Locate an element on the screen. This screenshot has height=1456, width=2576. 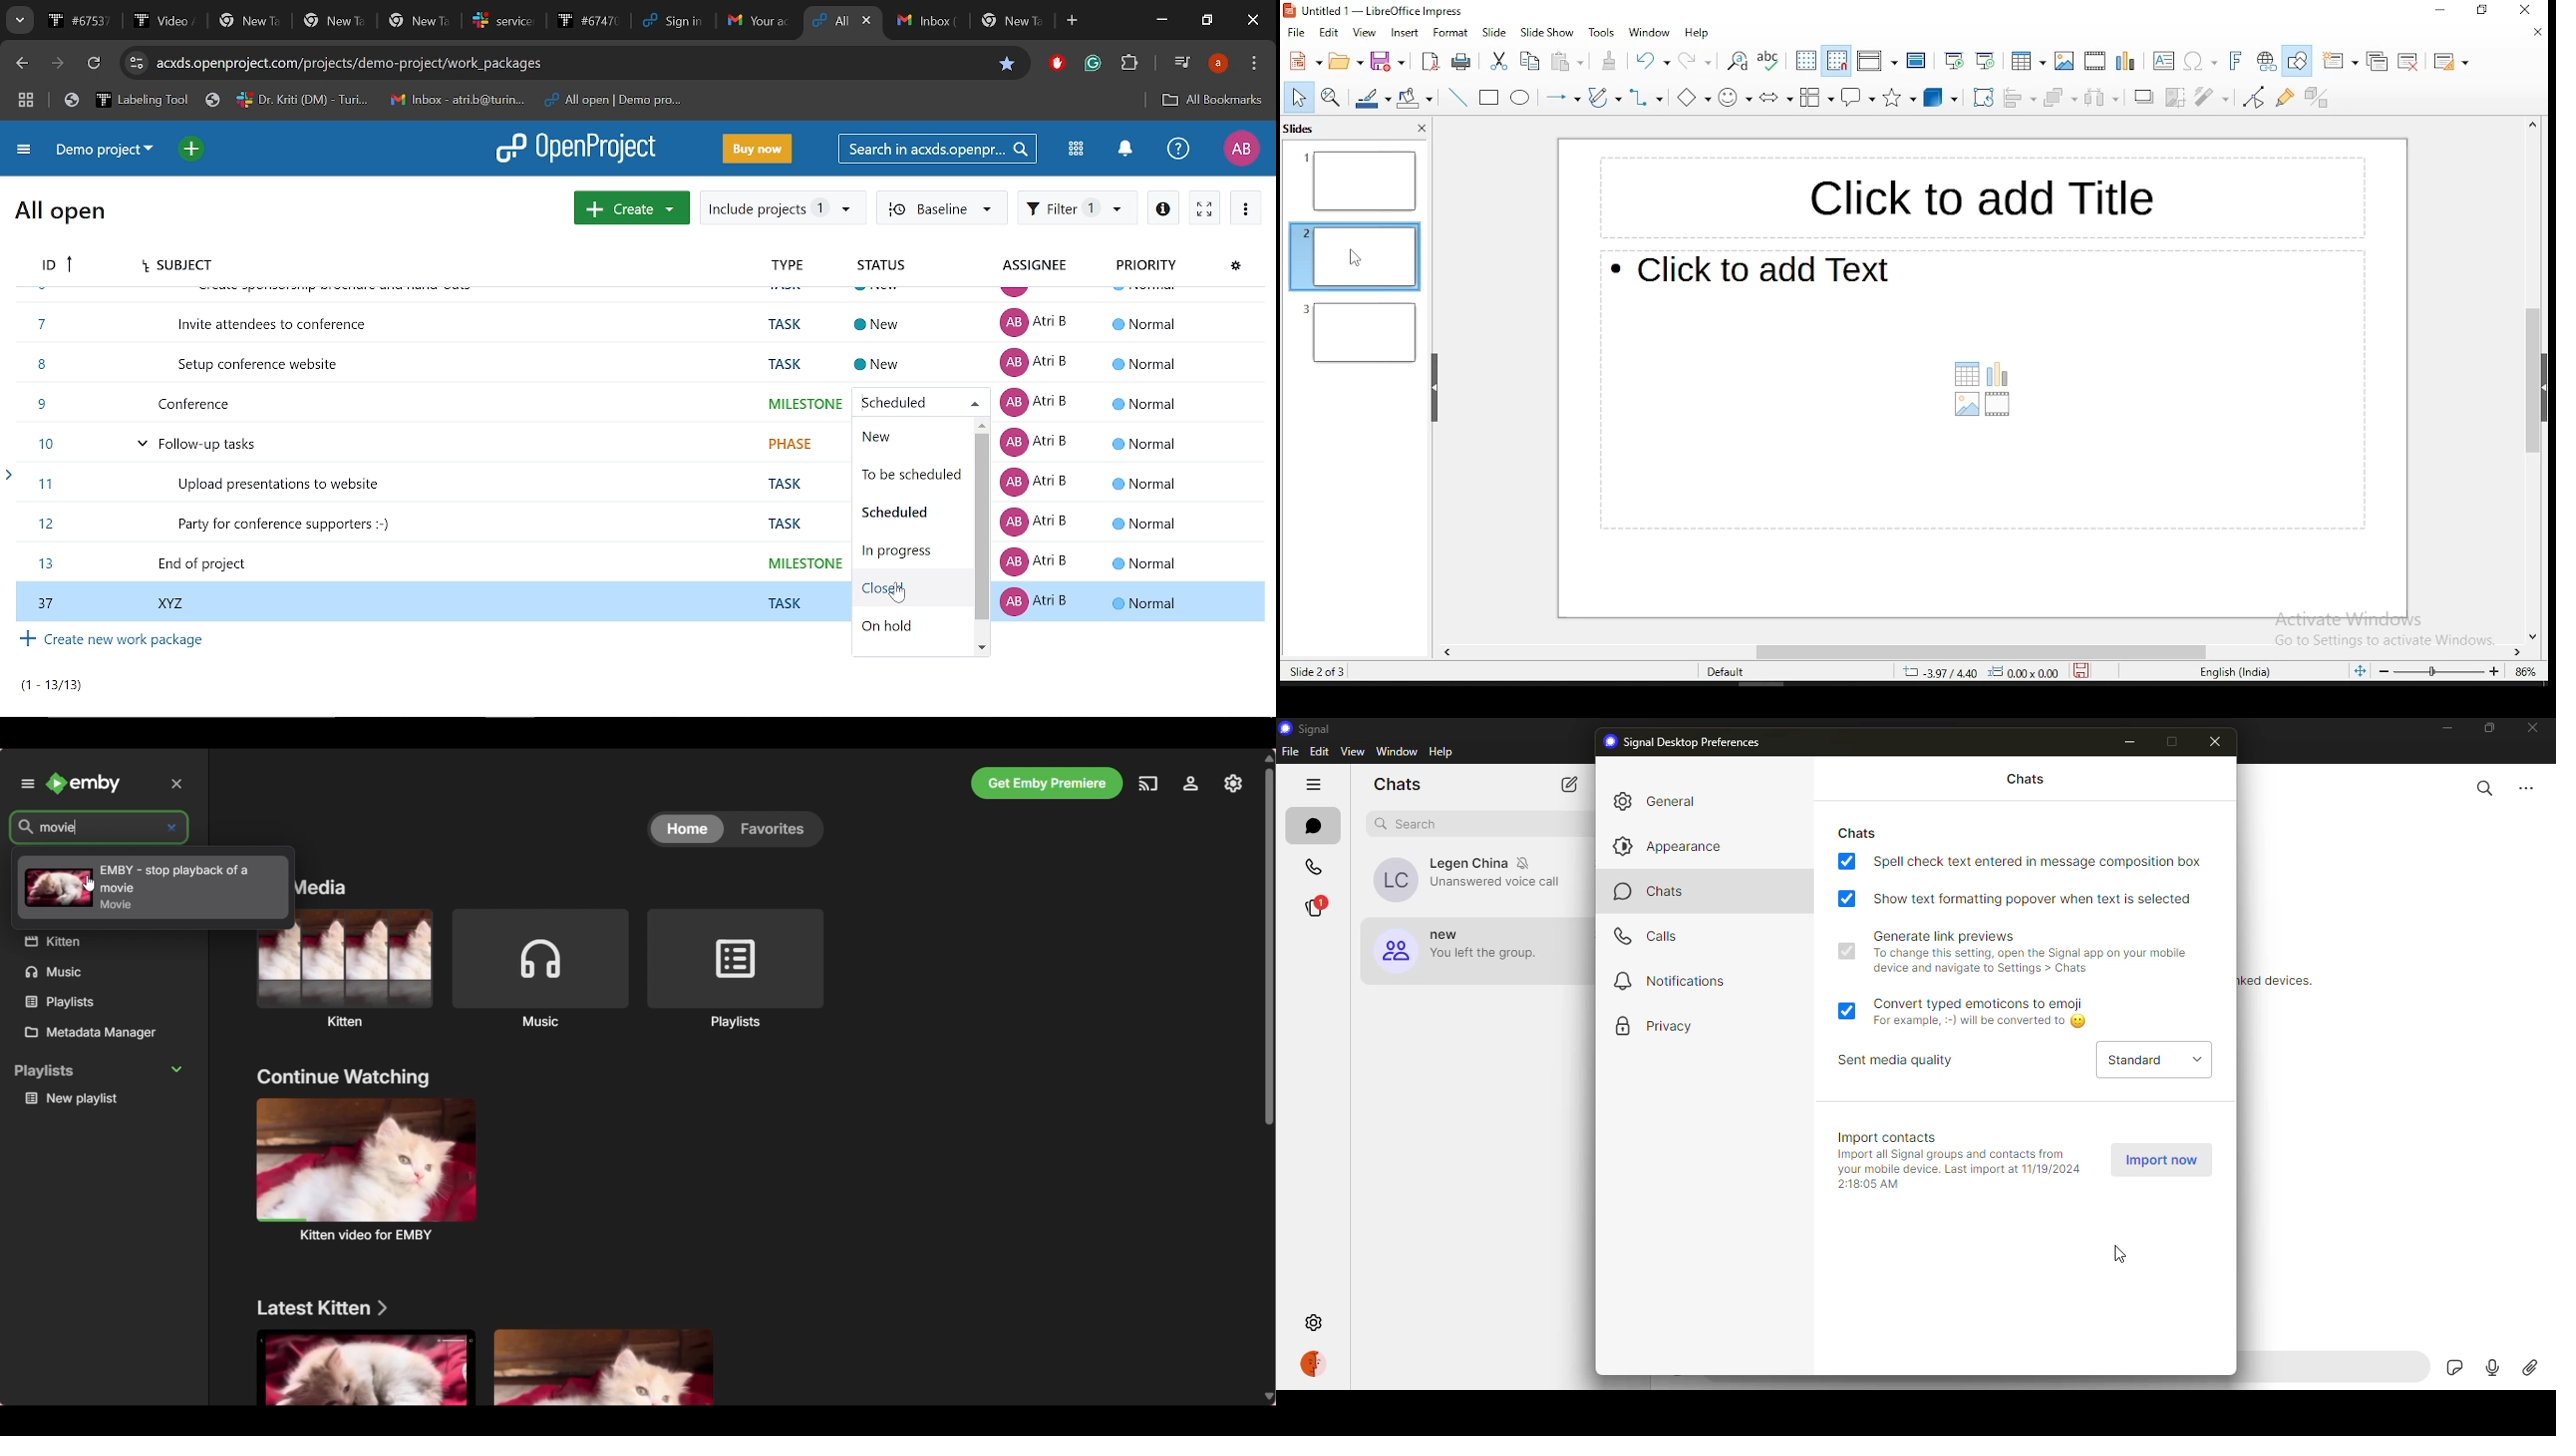
spell check is located at coordinates (1769, 62).